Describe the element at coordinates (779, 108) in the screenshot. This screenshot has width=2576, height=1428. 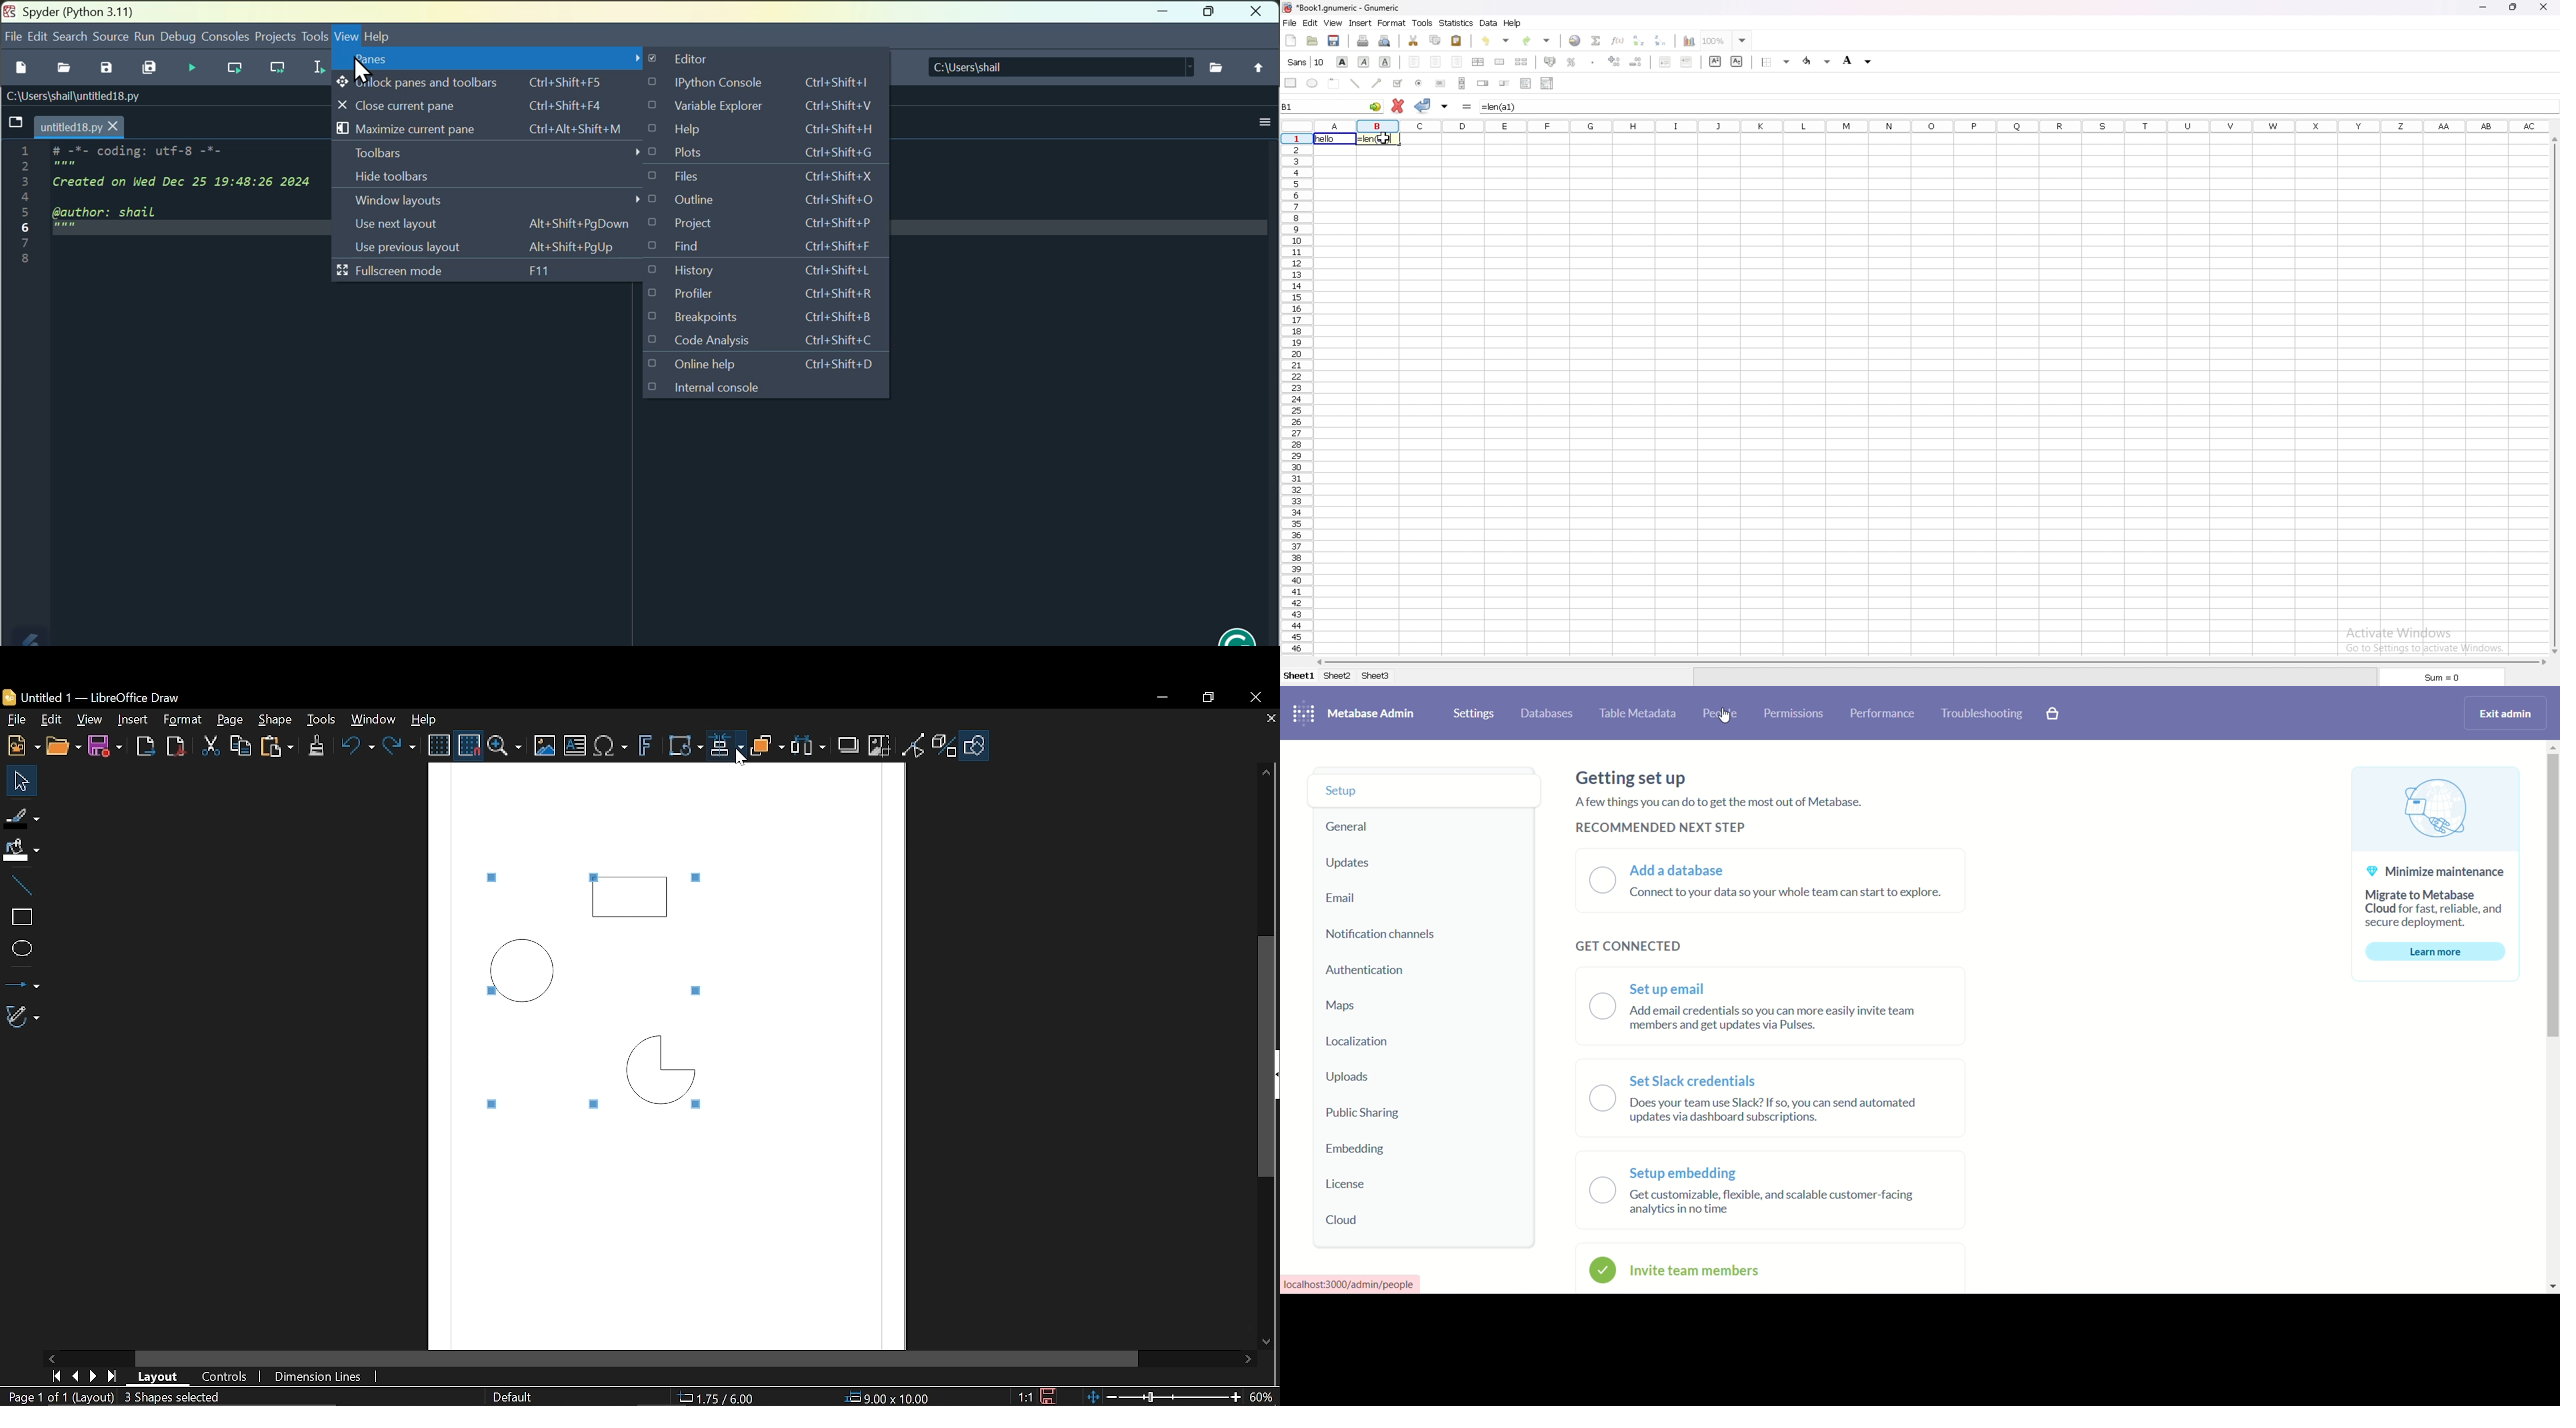
I see `Variable explorer` at that location.